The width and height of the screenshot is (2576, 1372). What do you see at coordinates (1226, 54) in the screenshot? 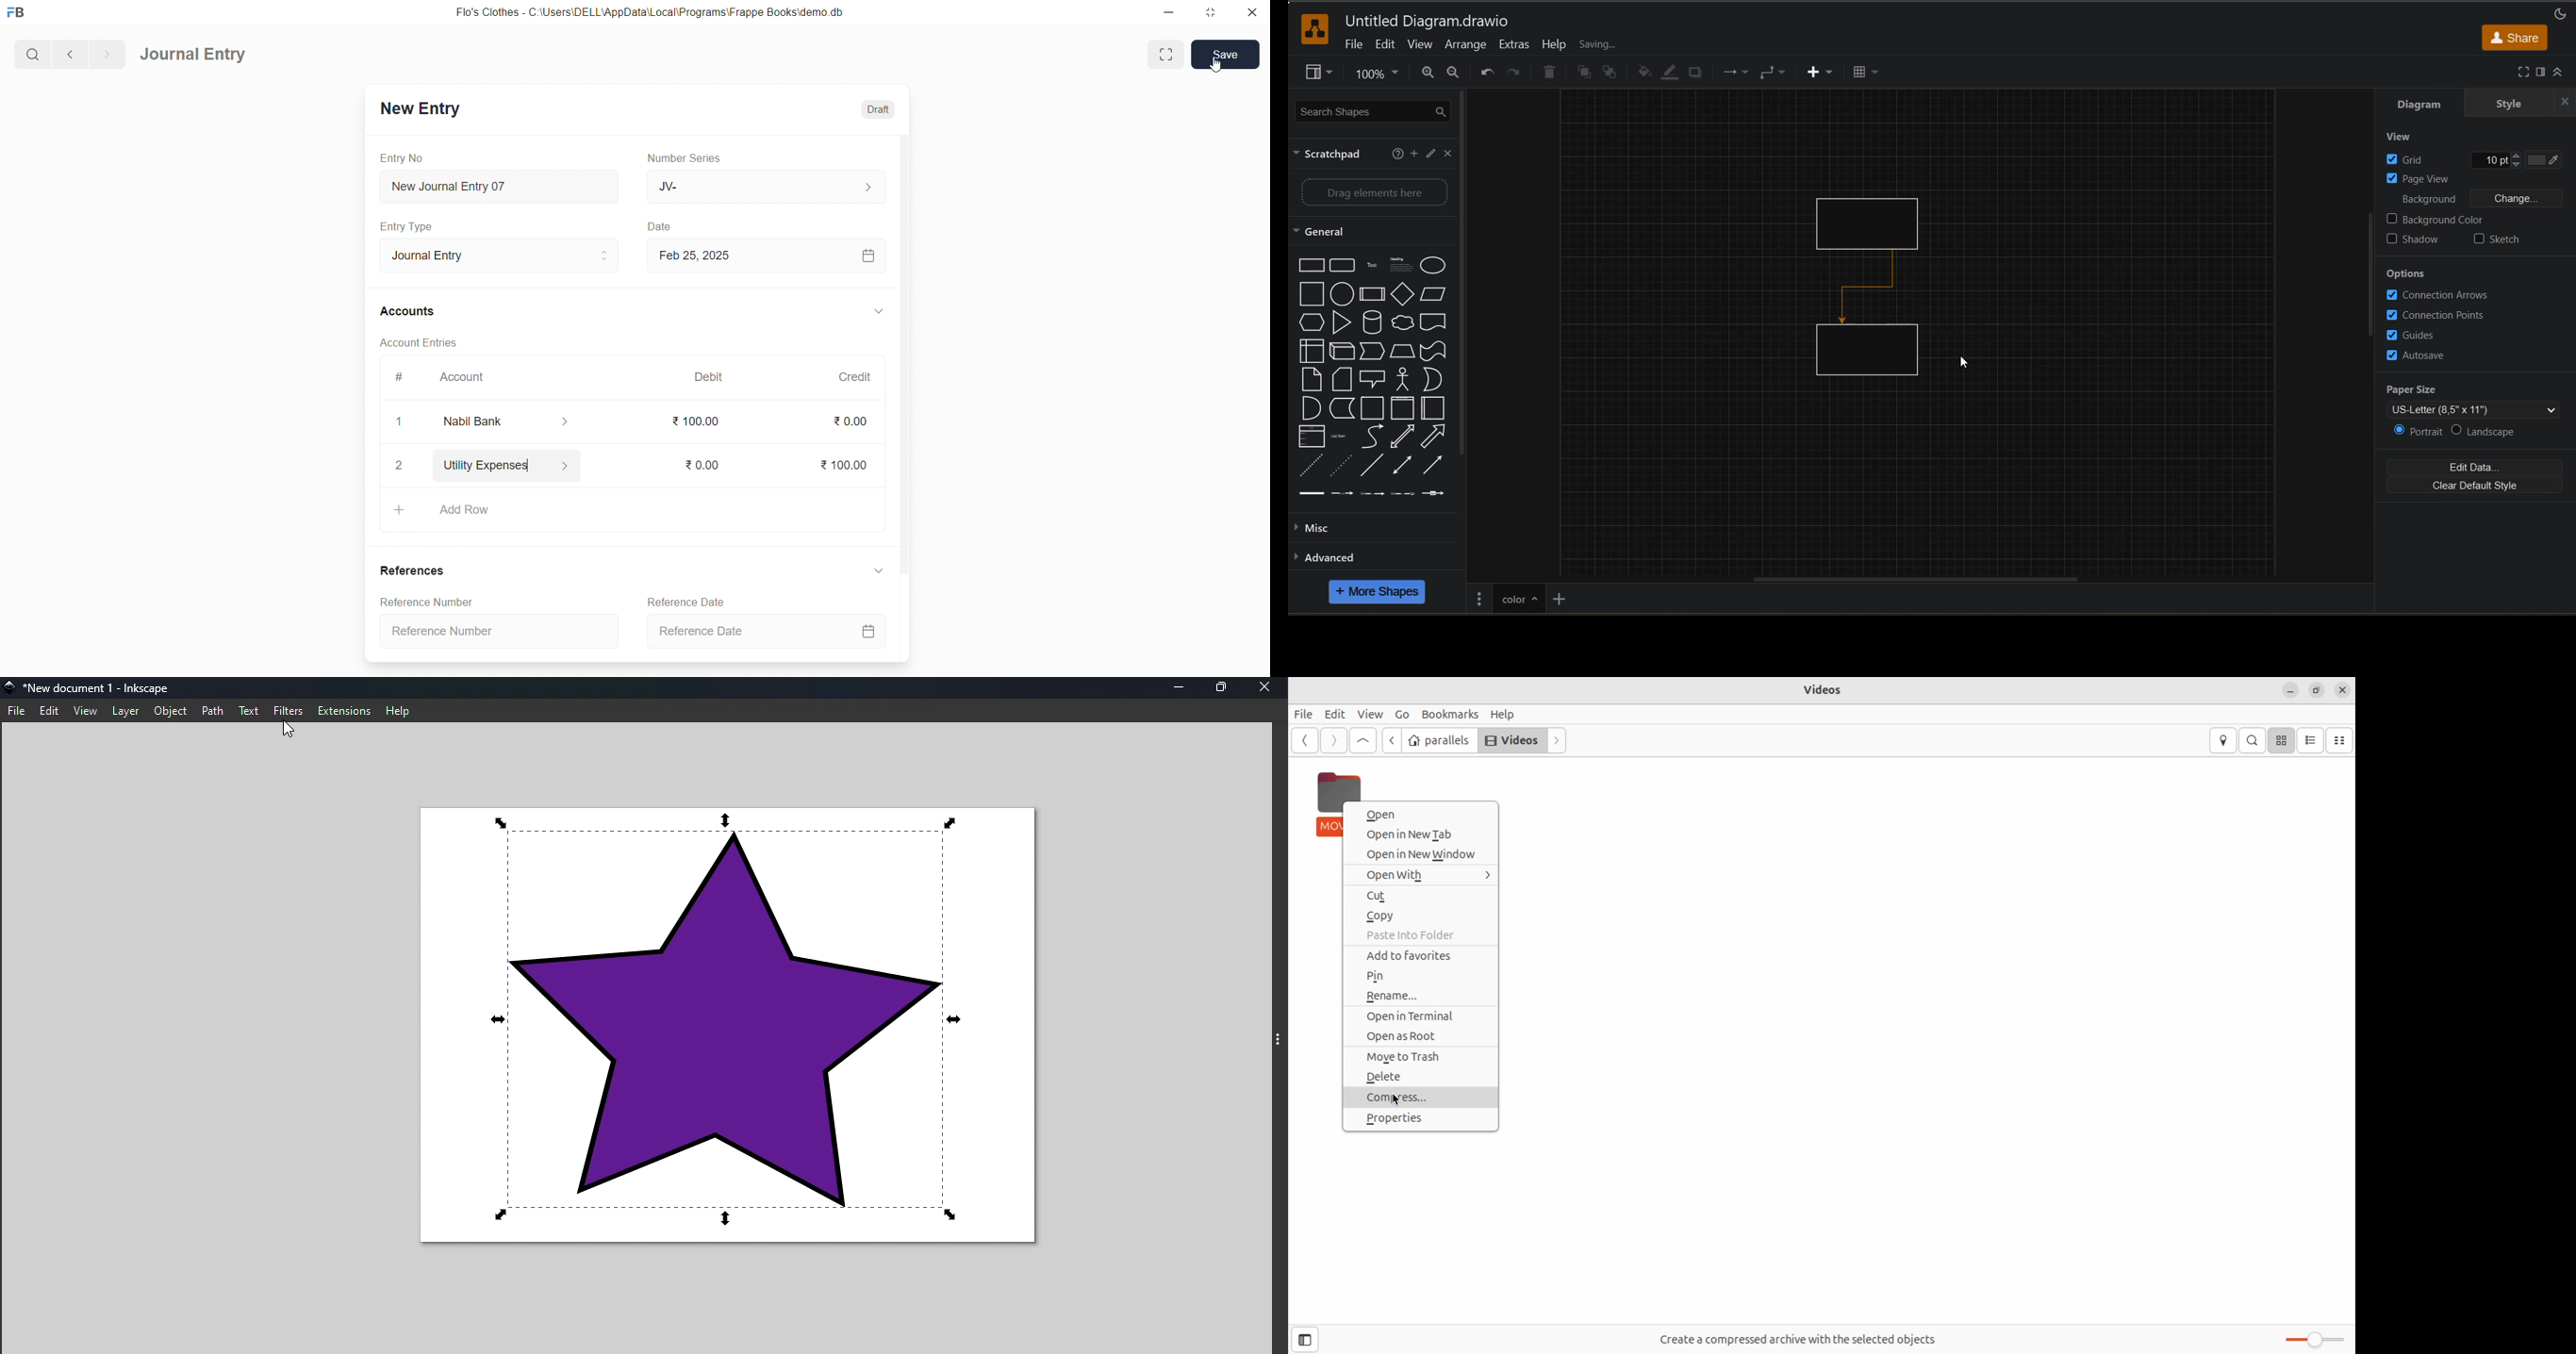
I see `Save` at bounding box center [1226, 54].